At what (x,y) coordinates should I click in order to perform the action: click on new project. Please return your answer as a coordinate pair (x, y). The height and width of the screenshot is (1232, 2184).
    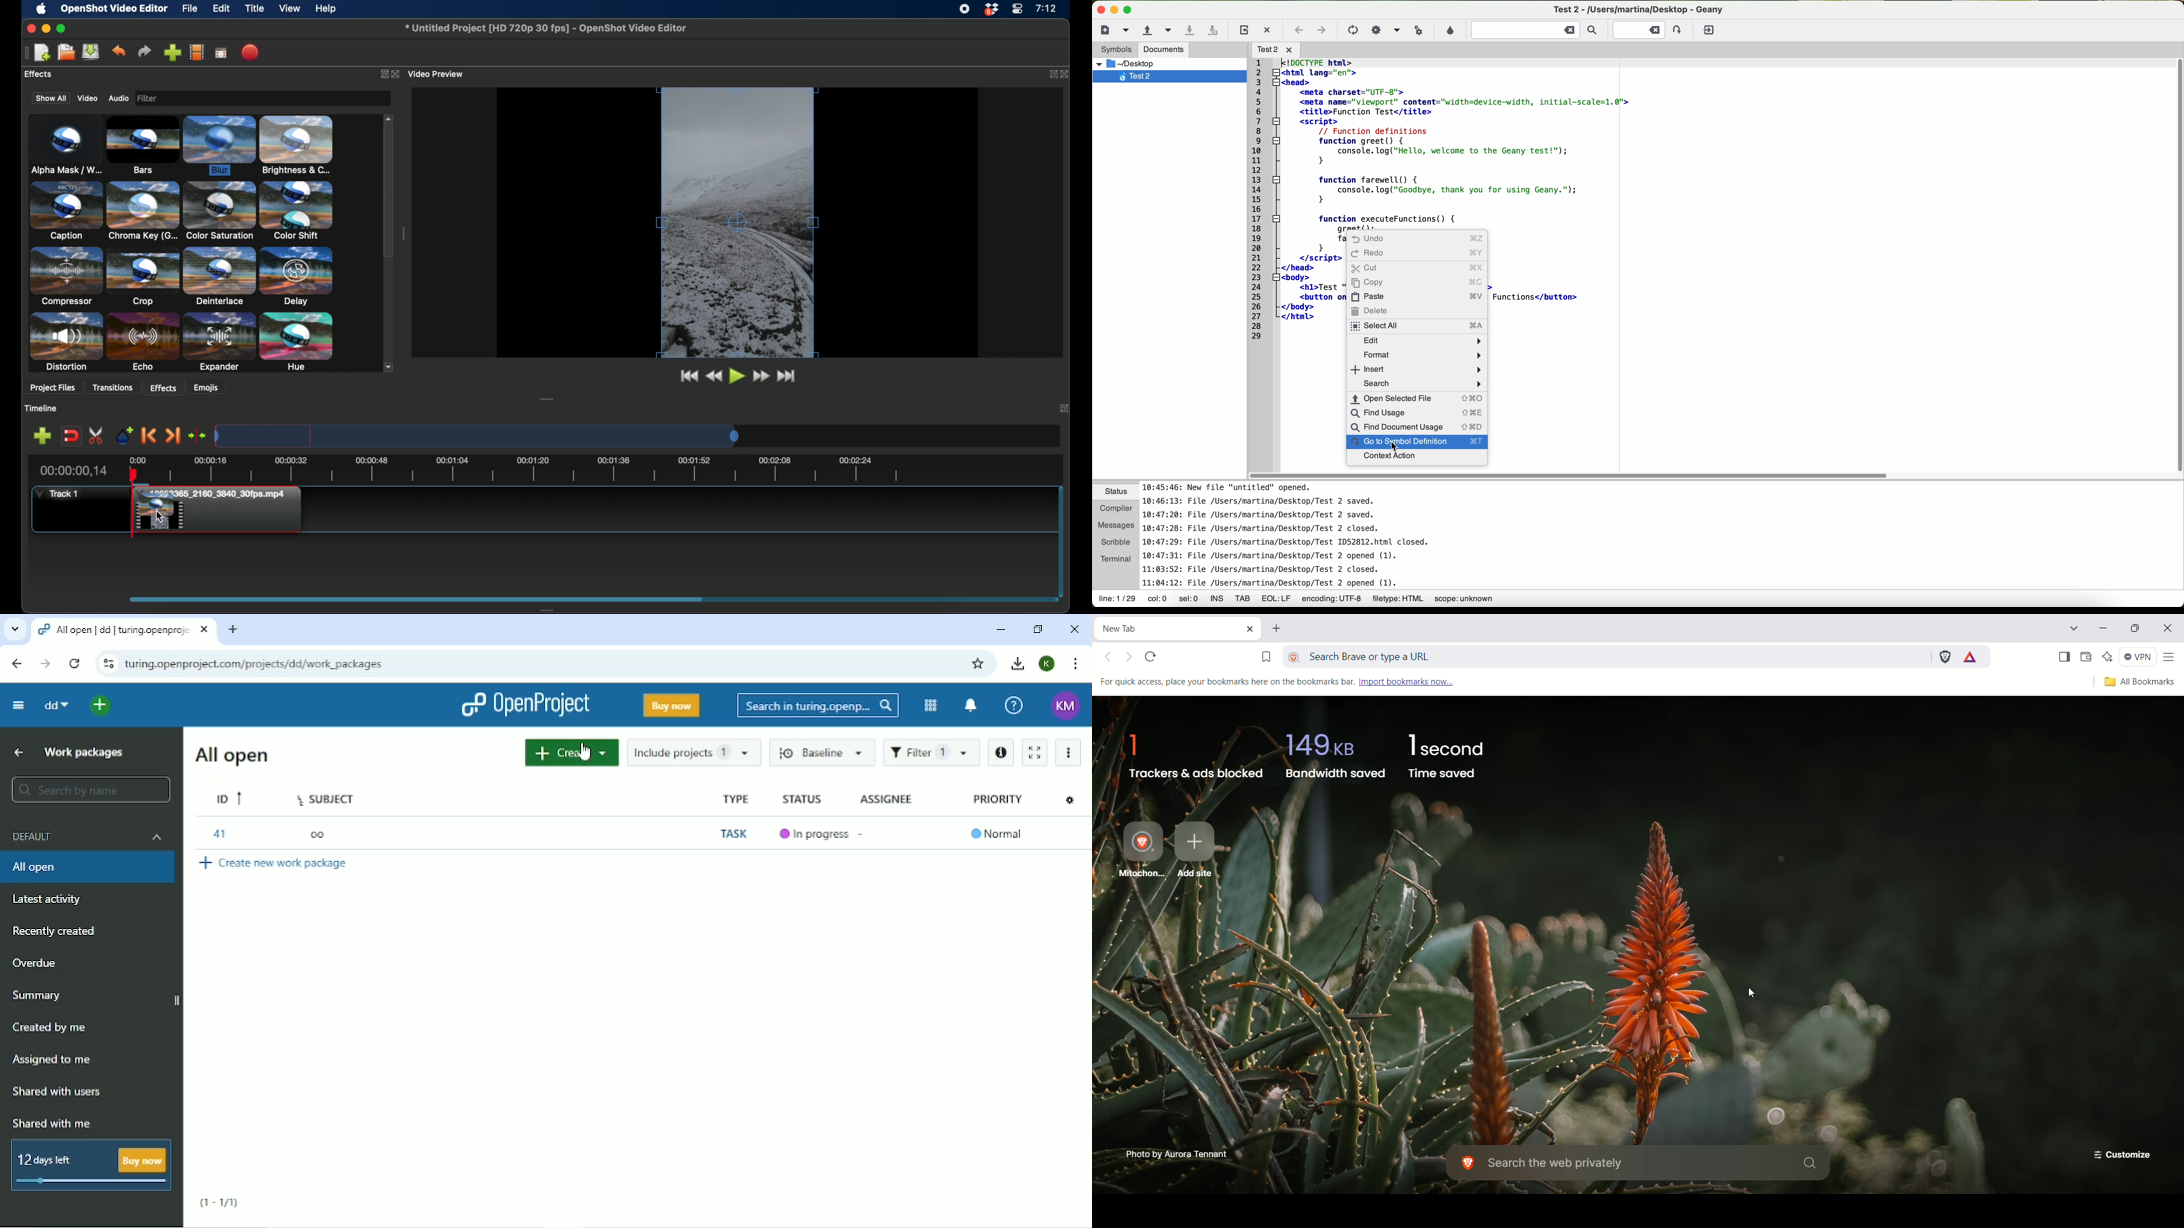
    Looking at the image, I should click on (42, 53).